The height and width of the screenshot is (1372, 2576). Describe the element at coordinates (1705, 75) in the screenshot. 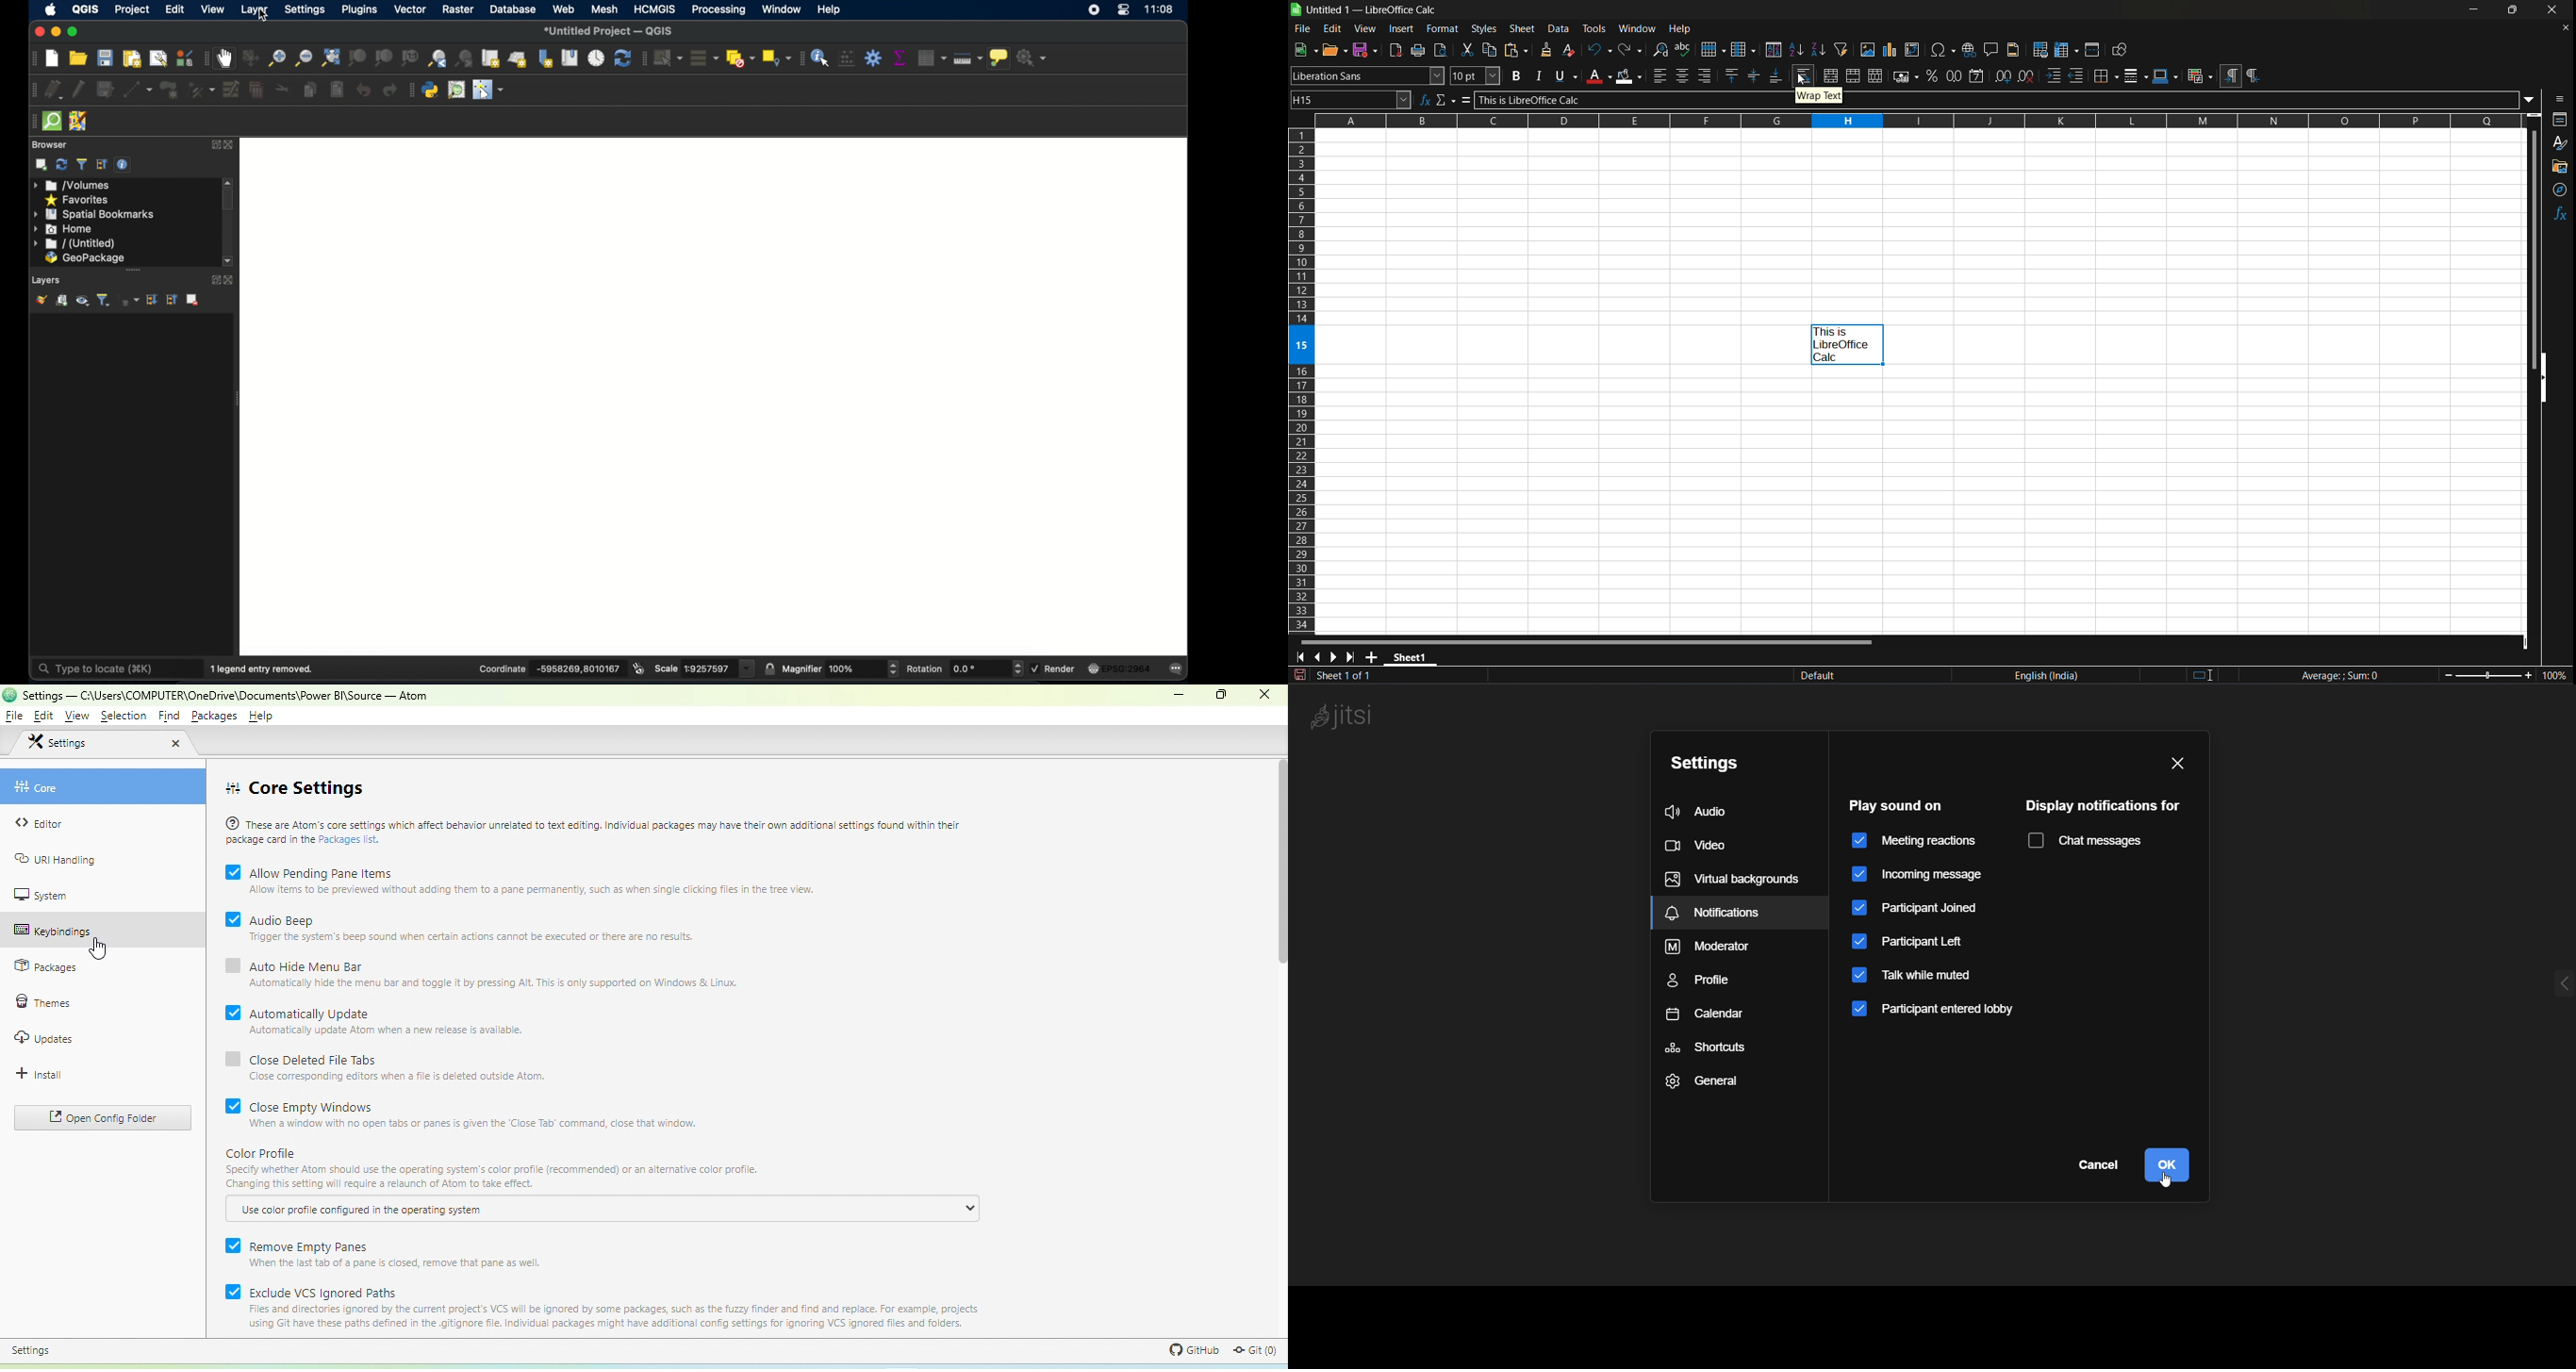

I see `align right` at that location.